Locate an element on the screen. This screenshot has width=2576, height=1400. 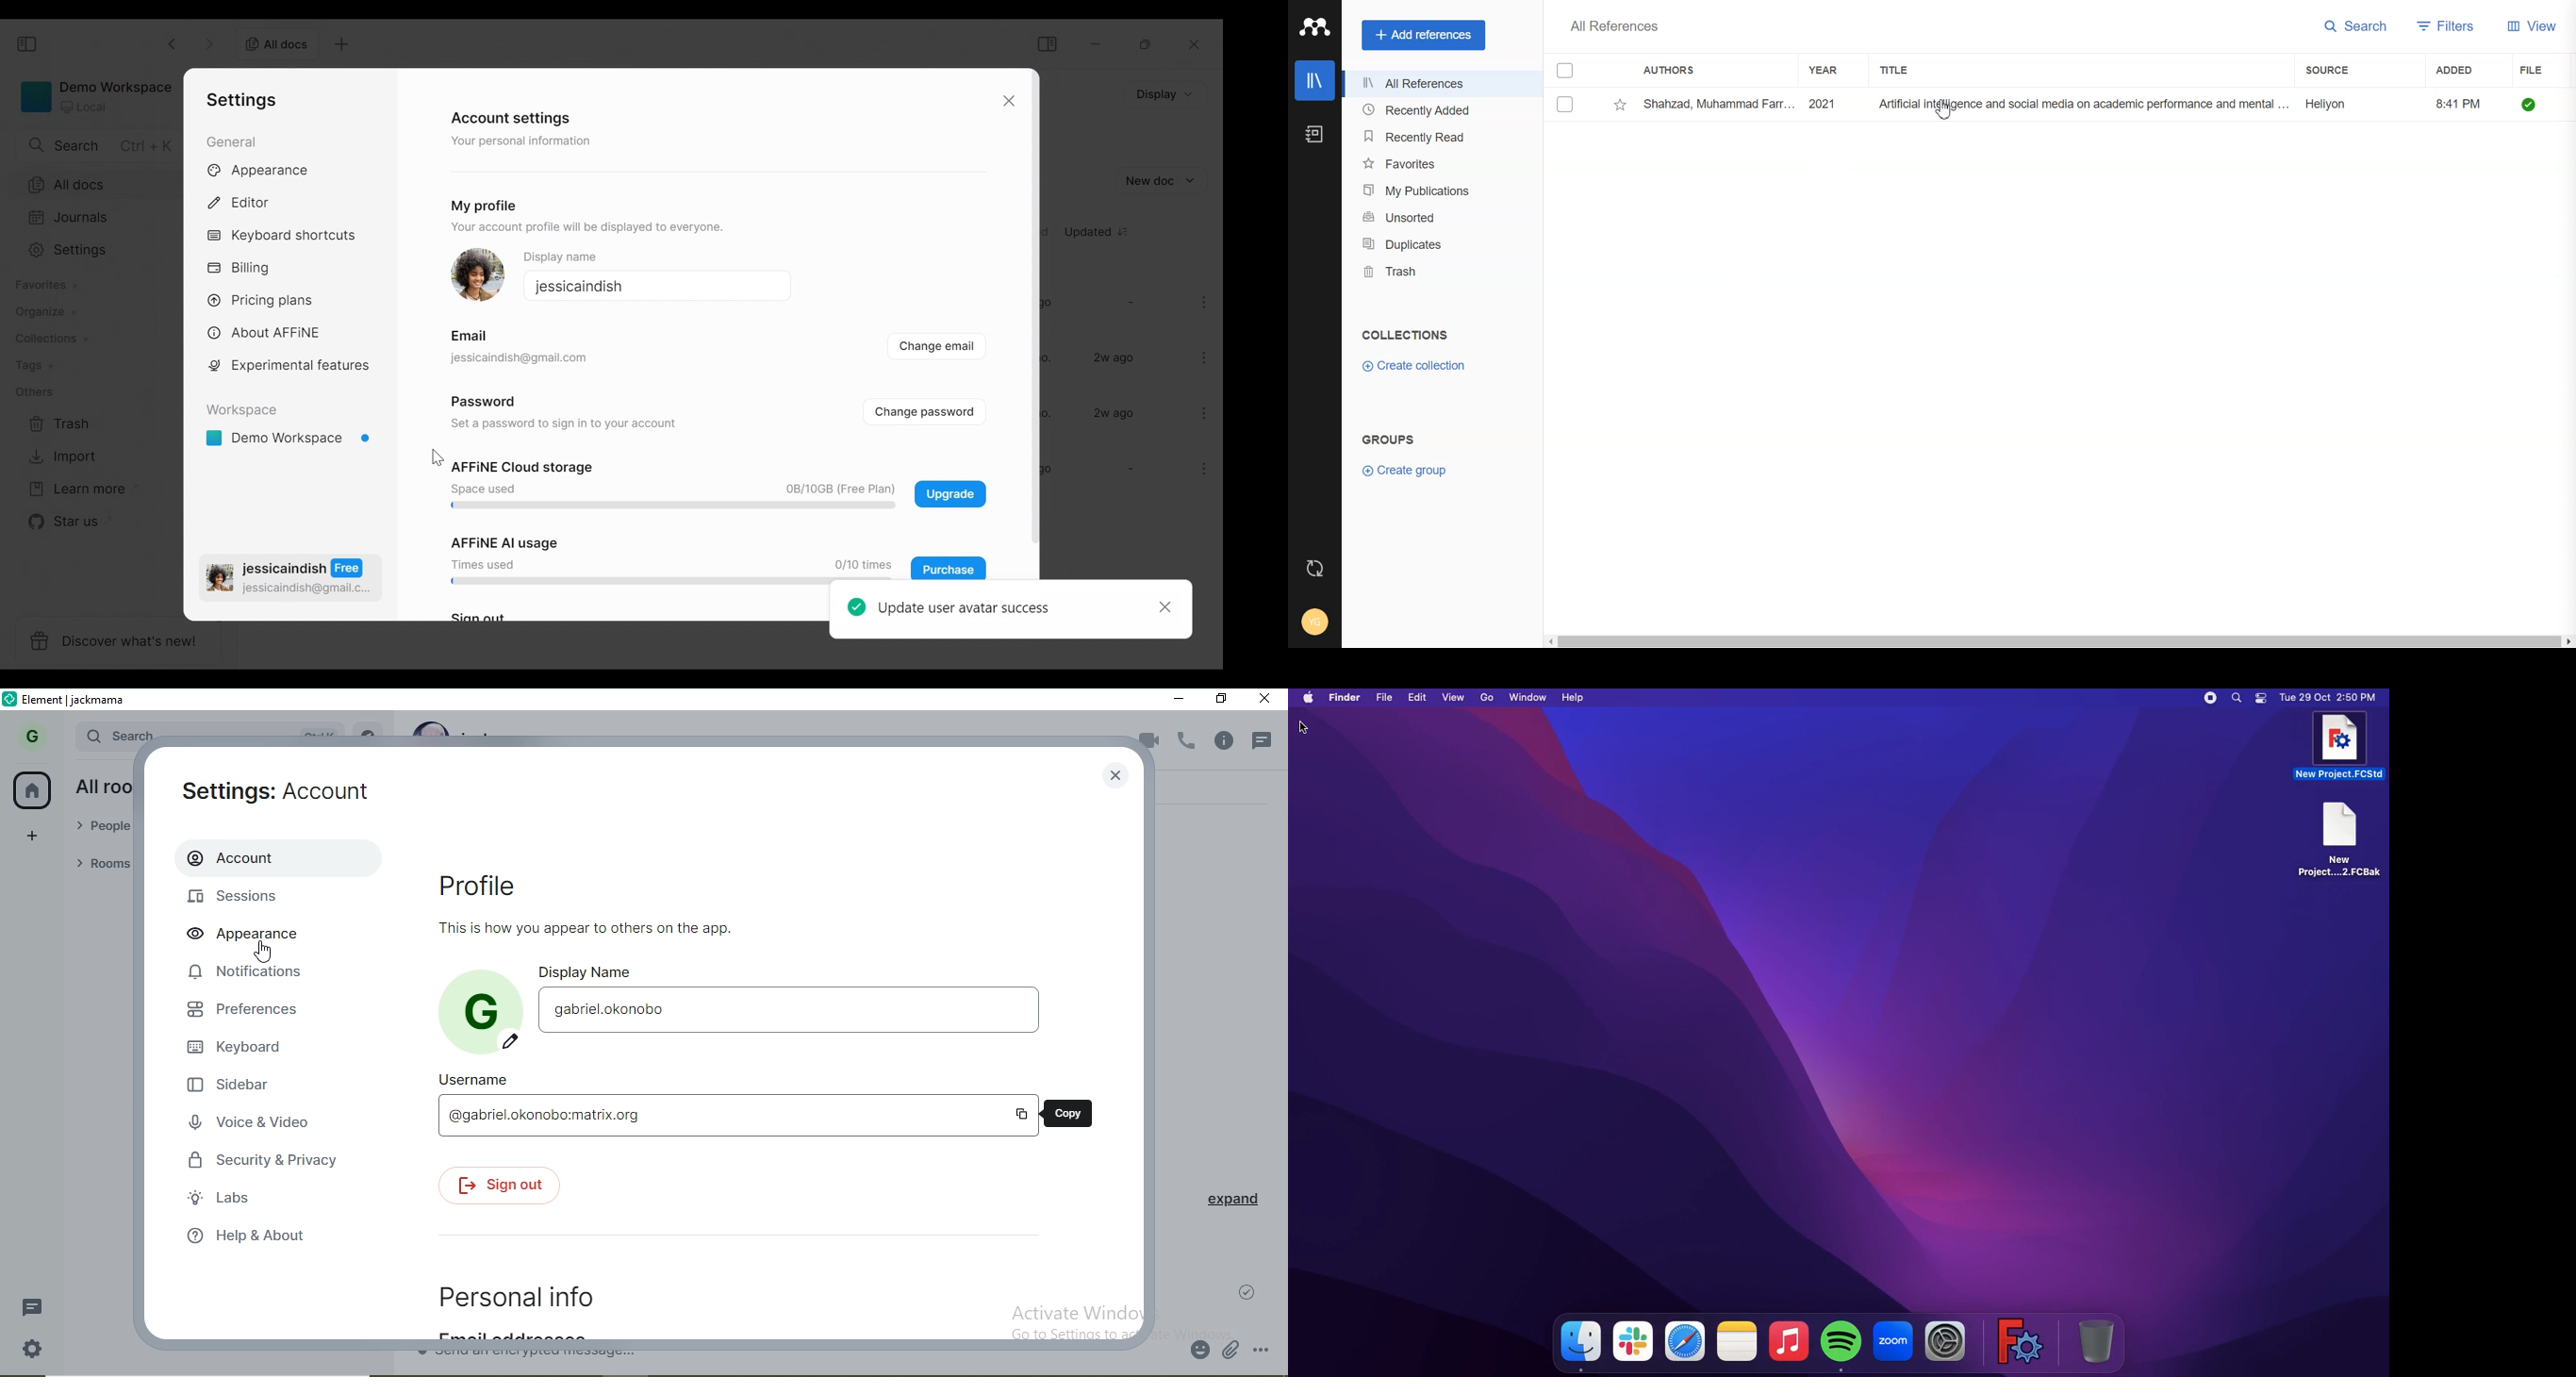
Collection is located at coordinates (1406, 336).